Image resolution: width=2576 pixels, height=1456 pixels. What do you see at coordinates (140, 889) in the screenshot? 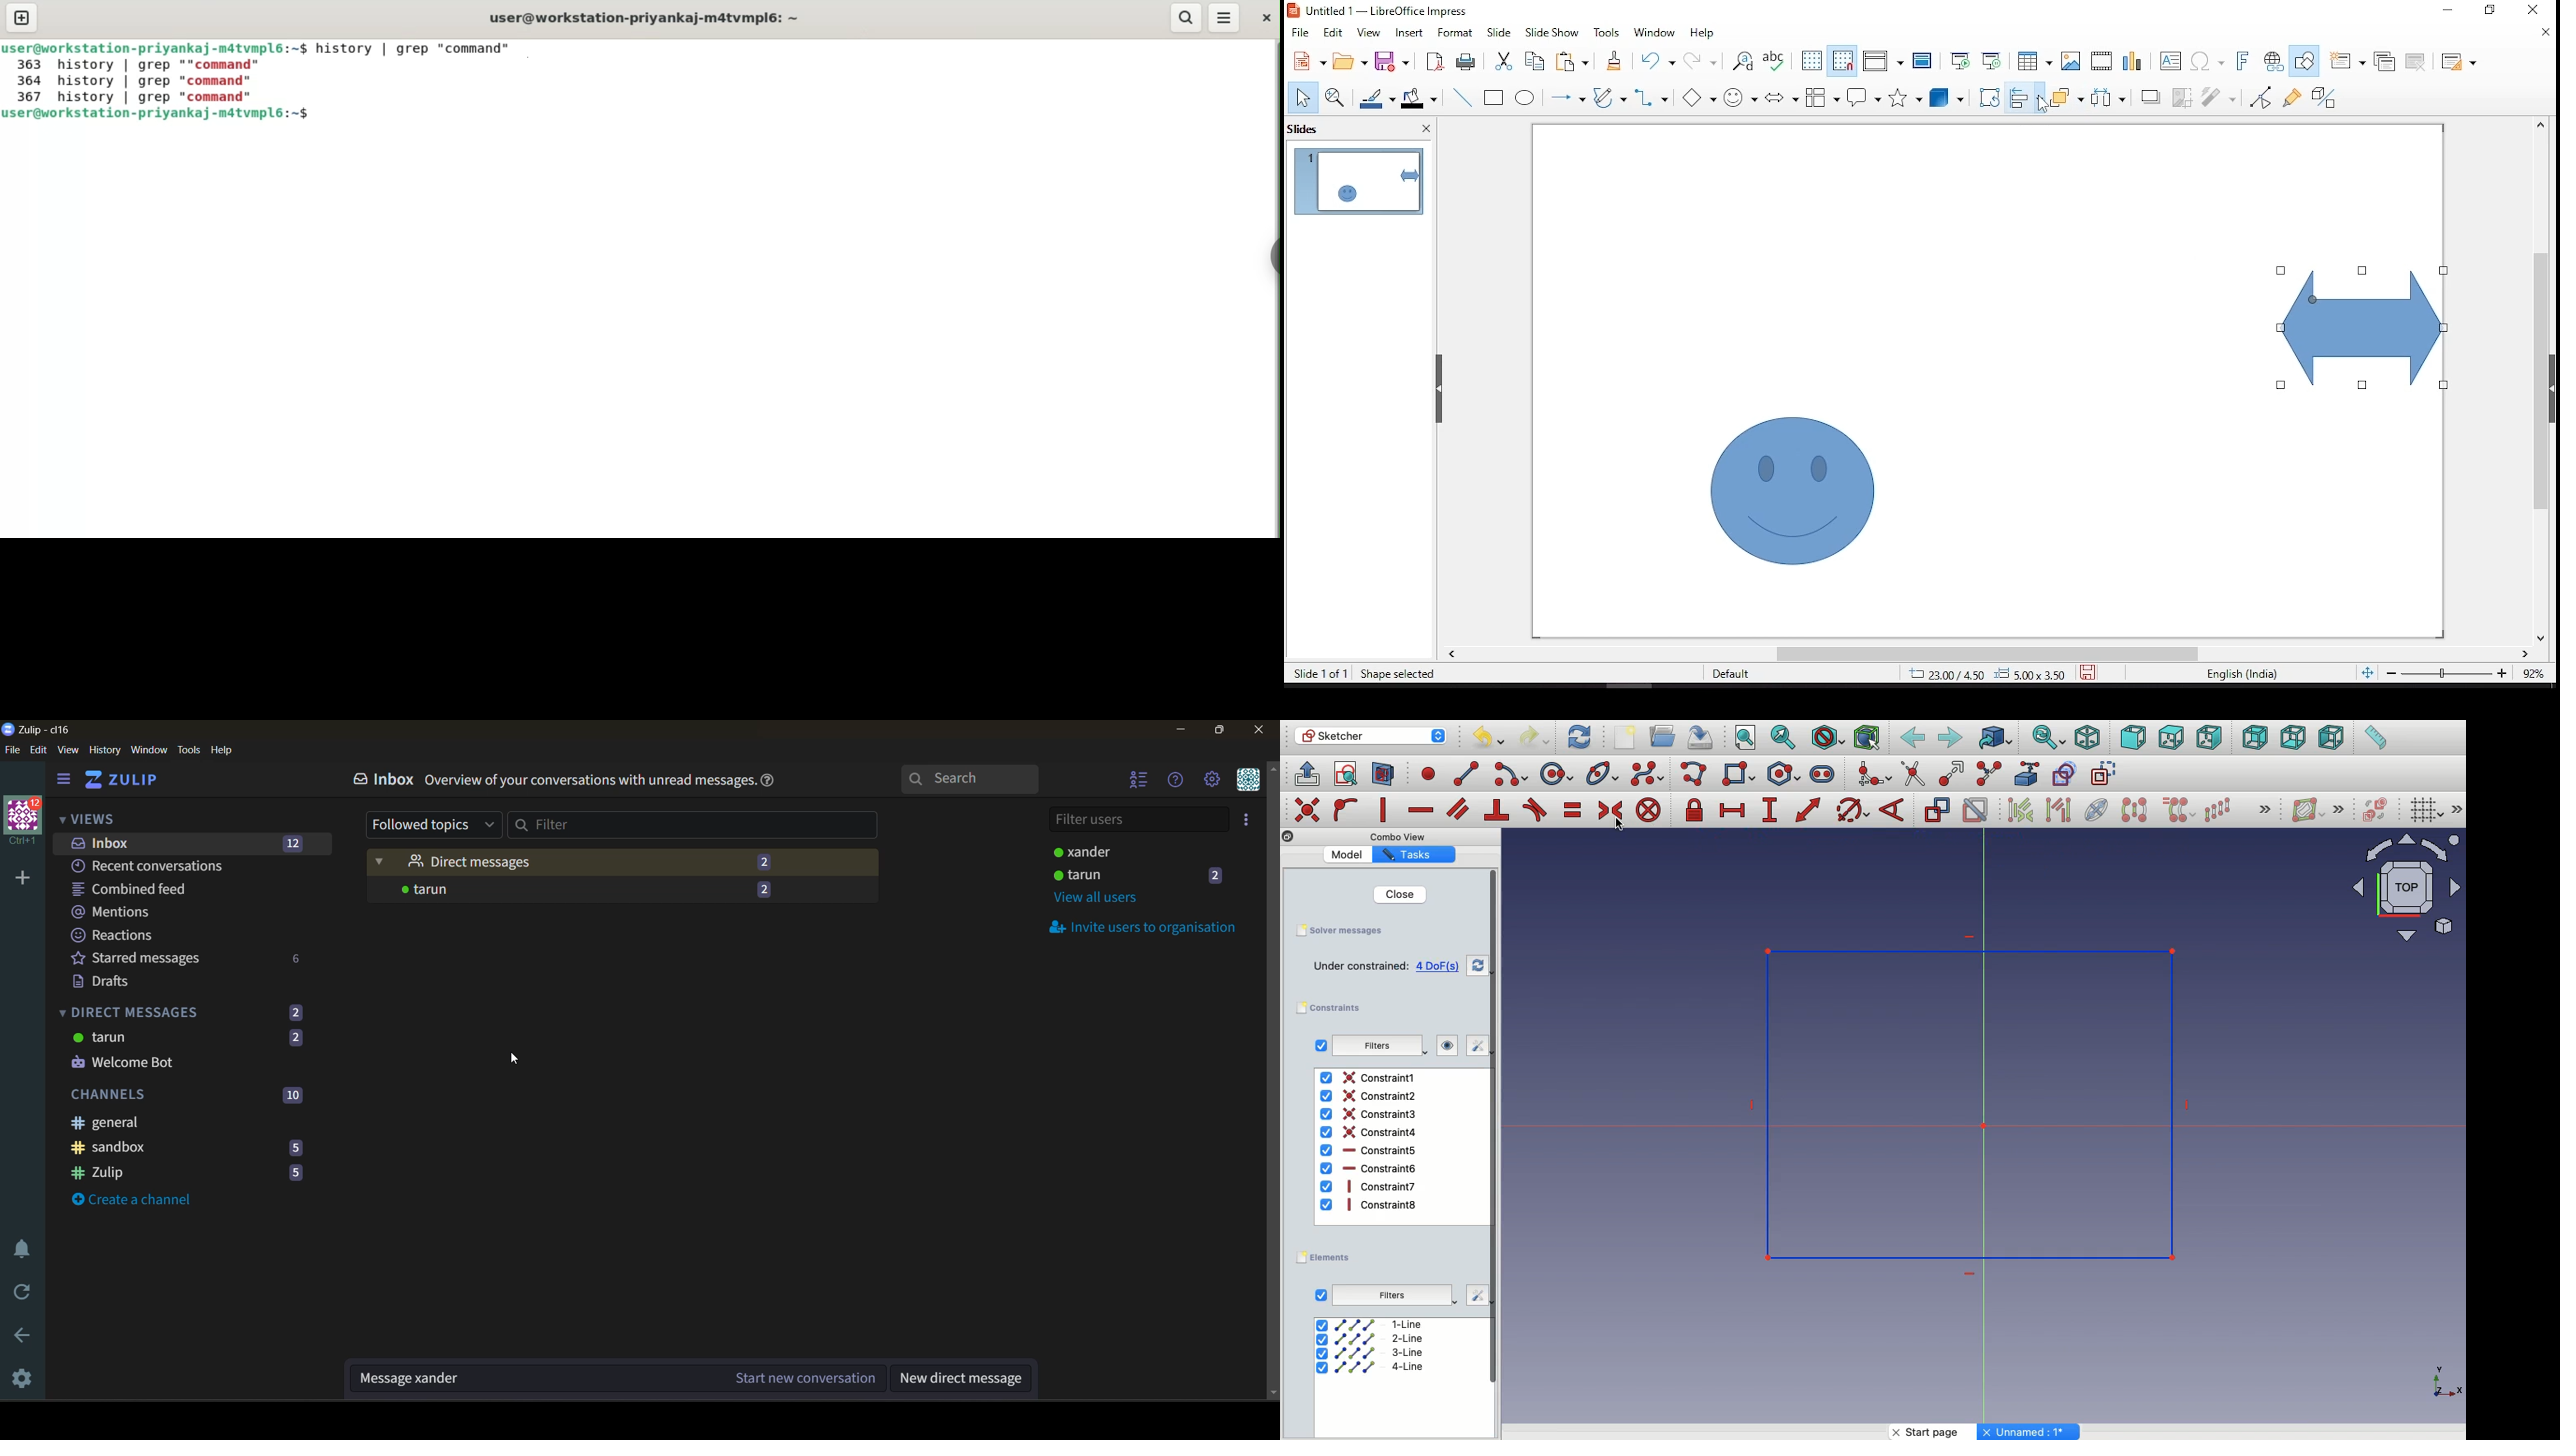
I see `combined feed` at bounding box center [140, 889].